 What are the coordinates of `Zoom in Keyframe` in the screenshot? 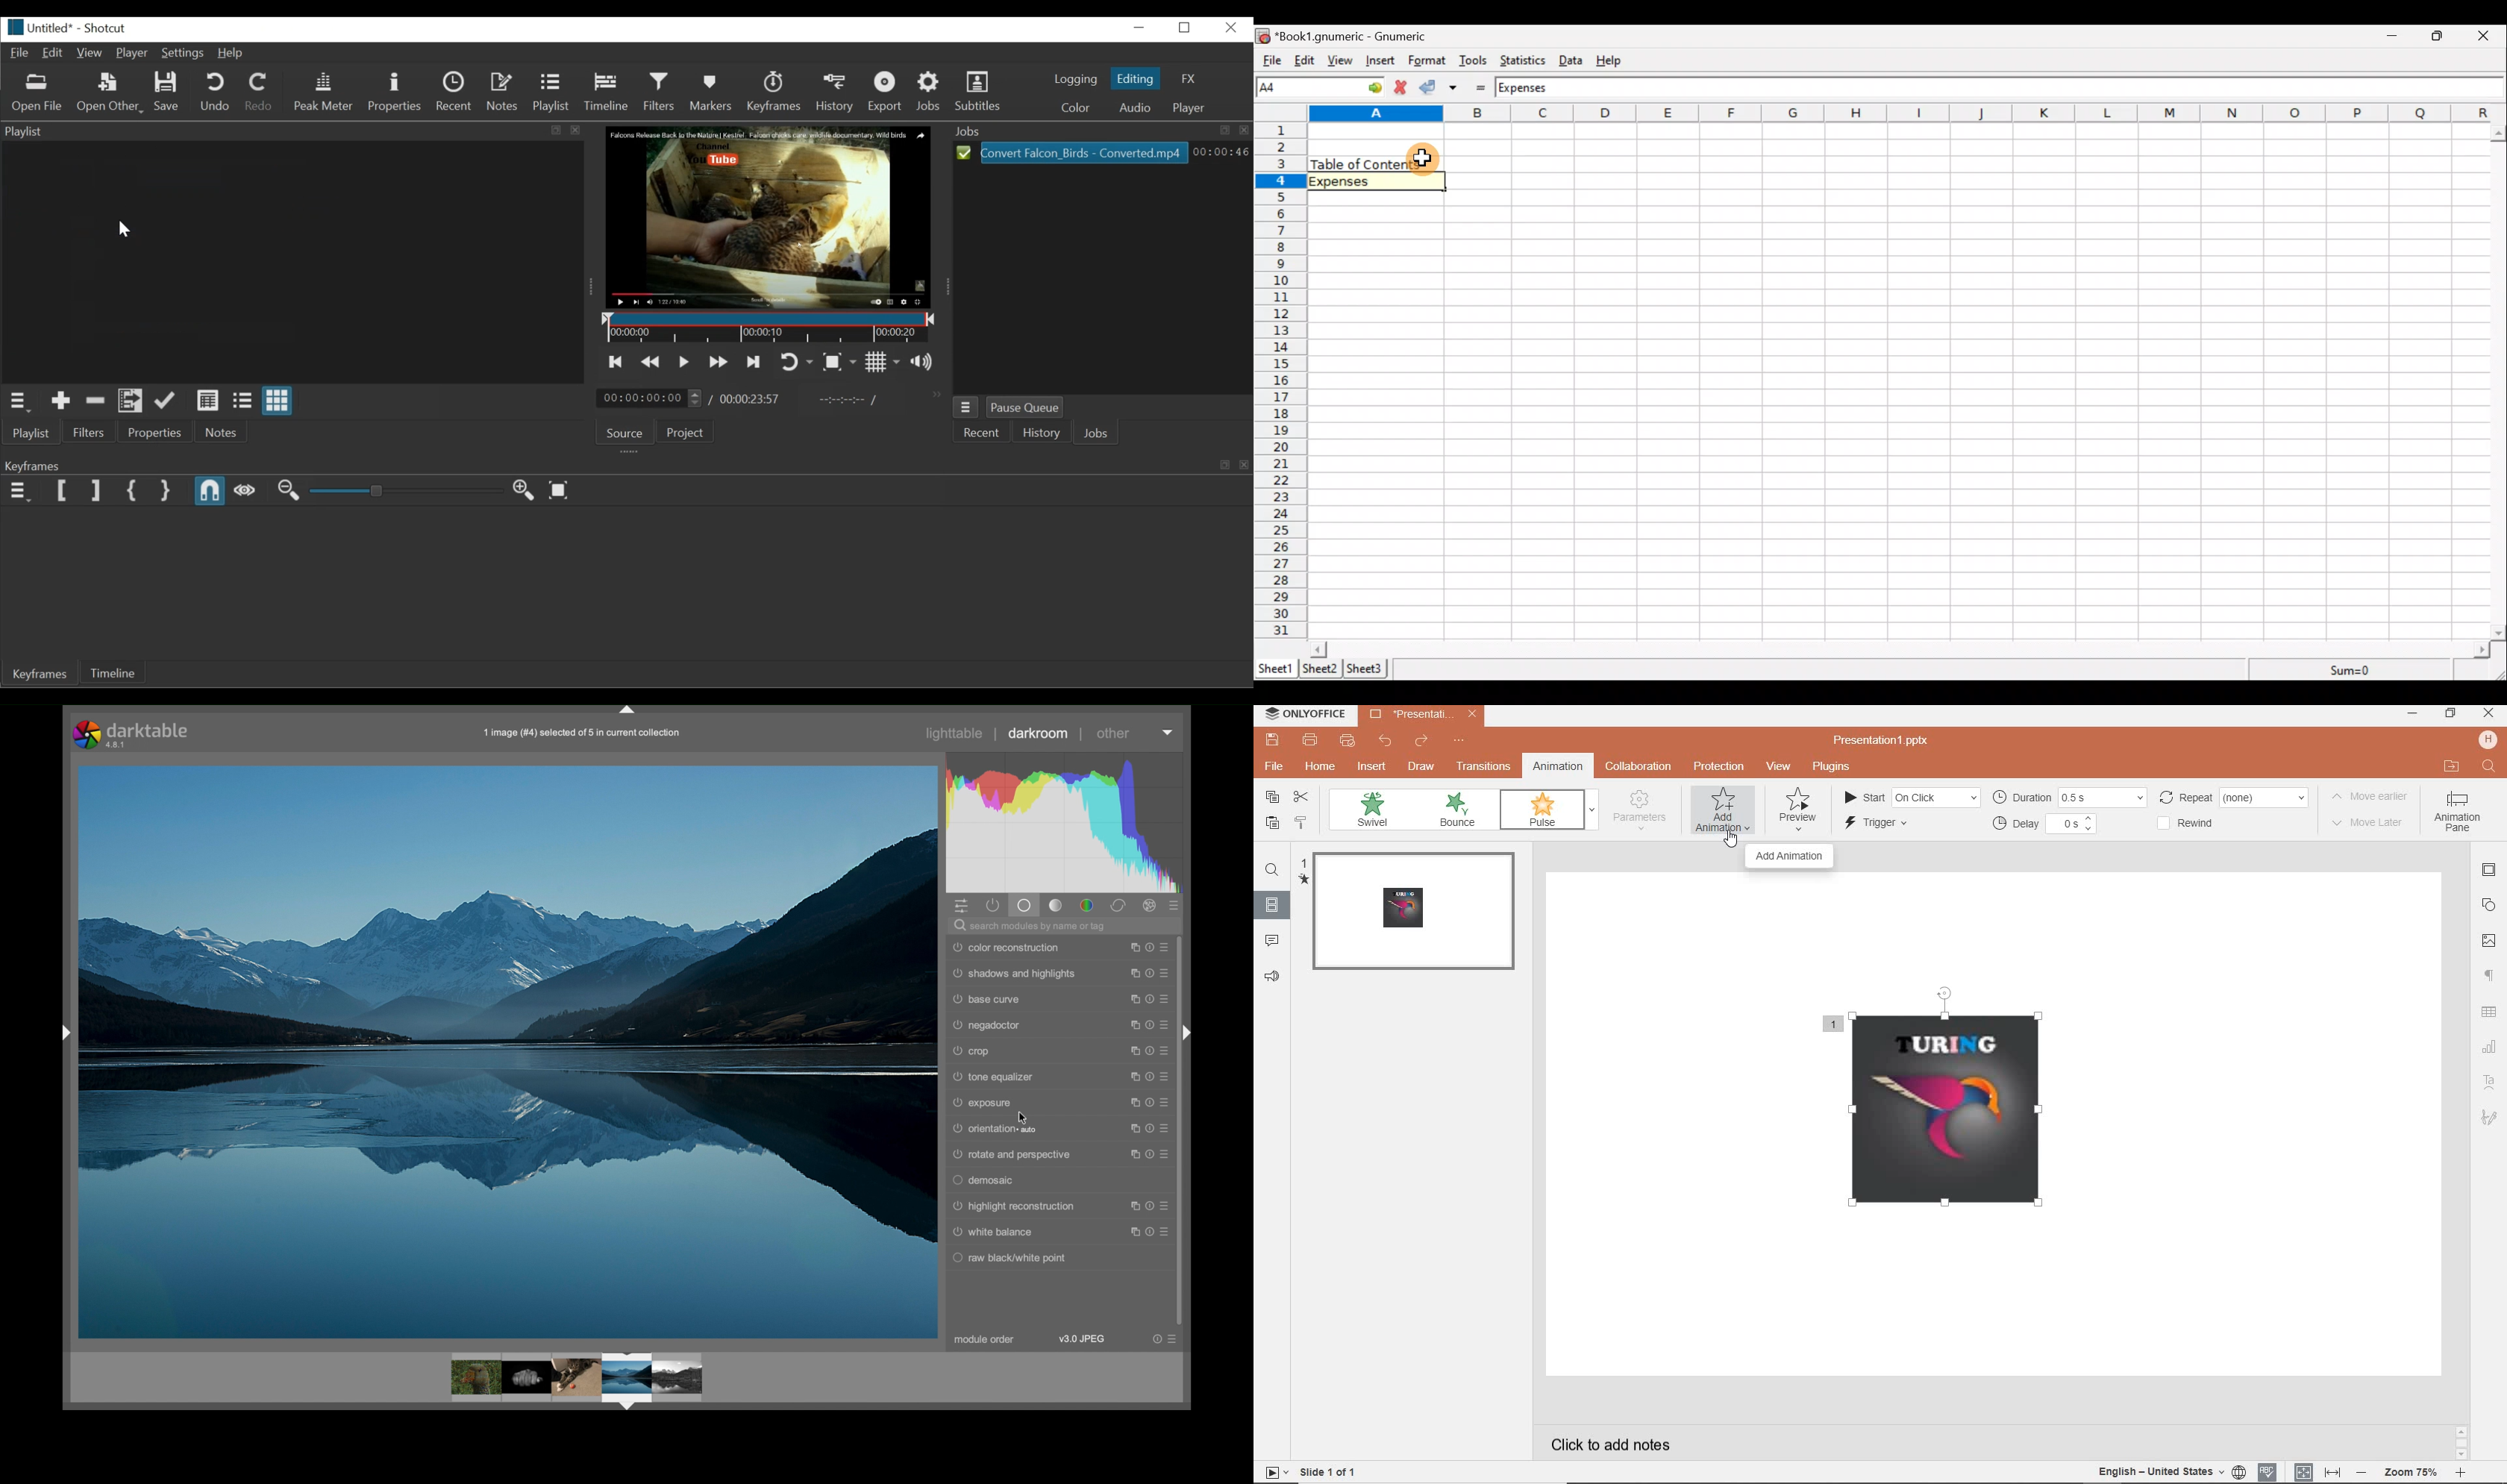 It's located at (522, 491).